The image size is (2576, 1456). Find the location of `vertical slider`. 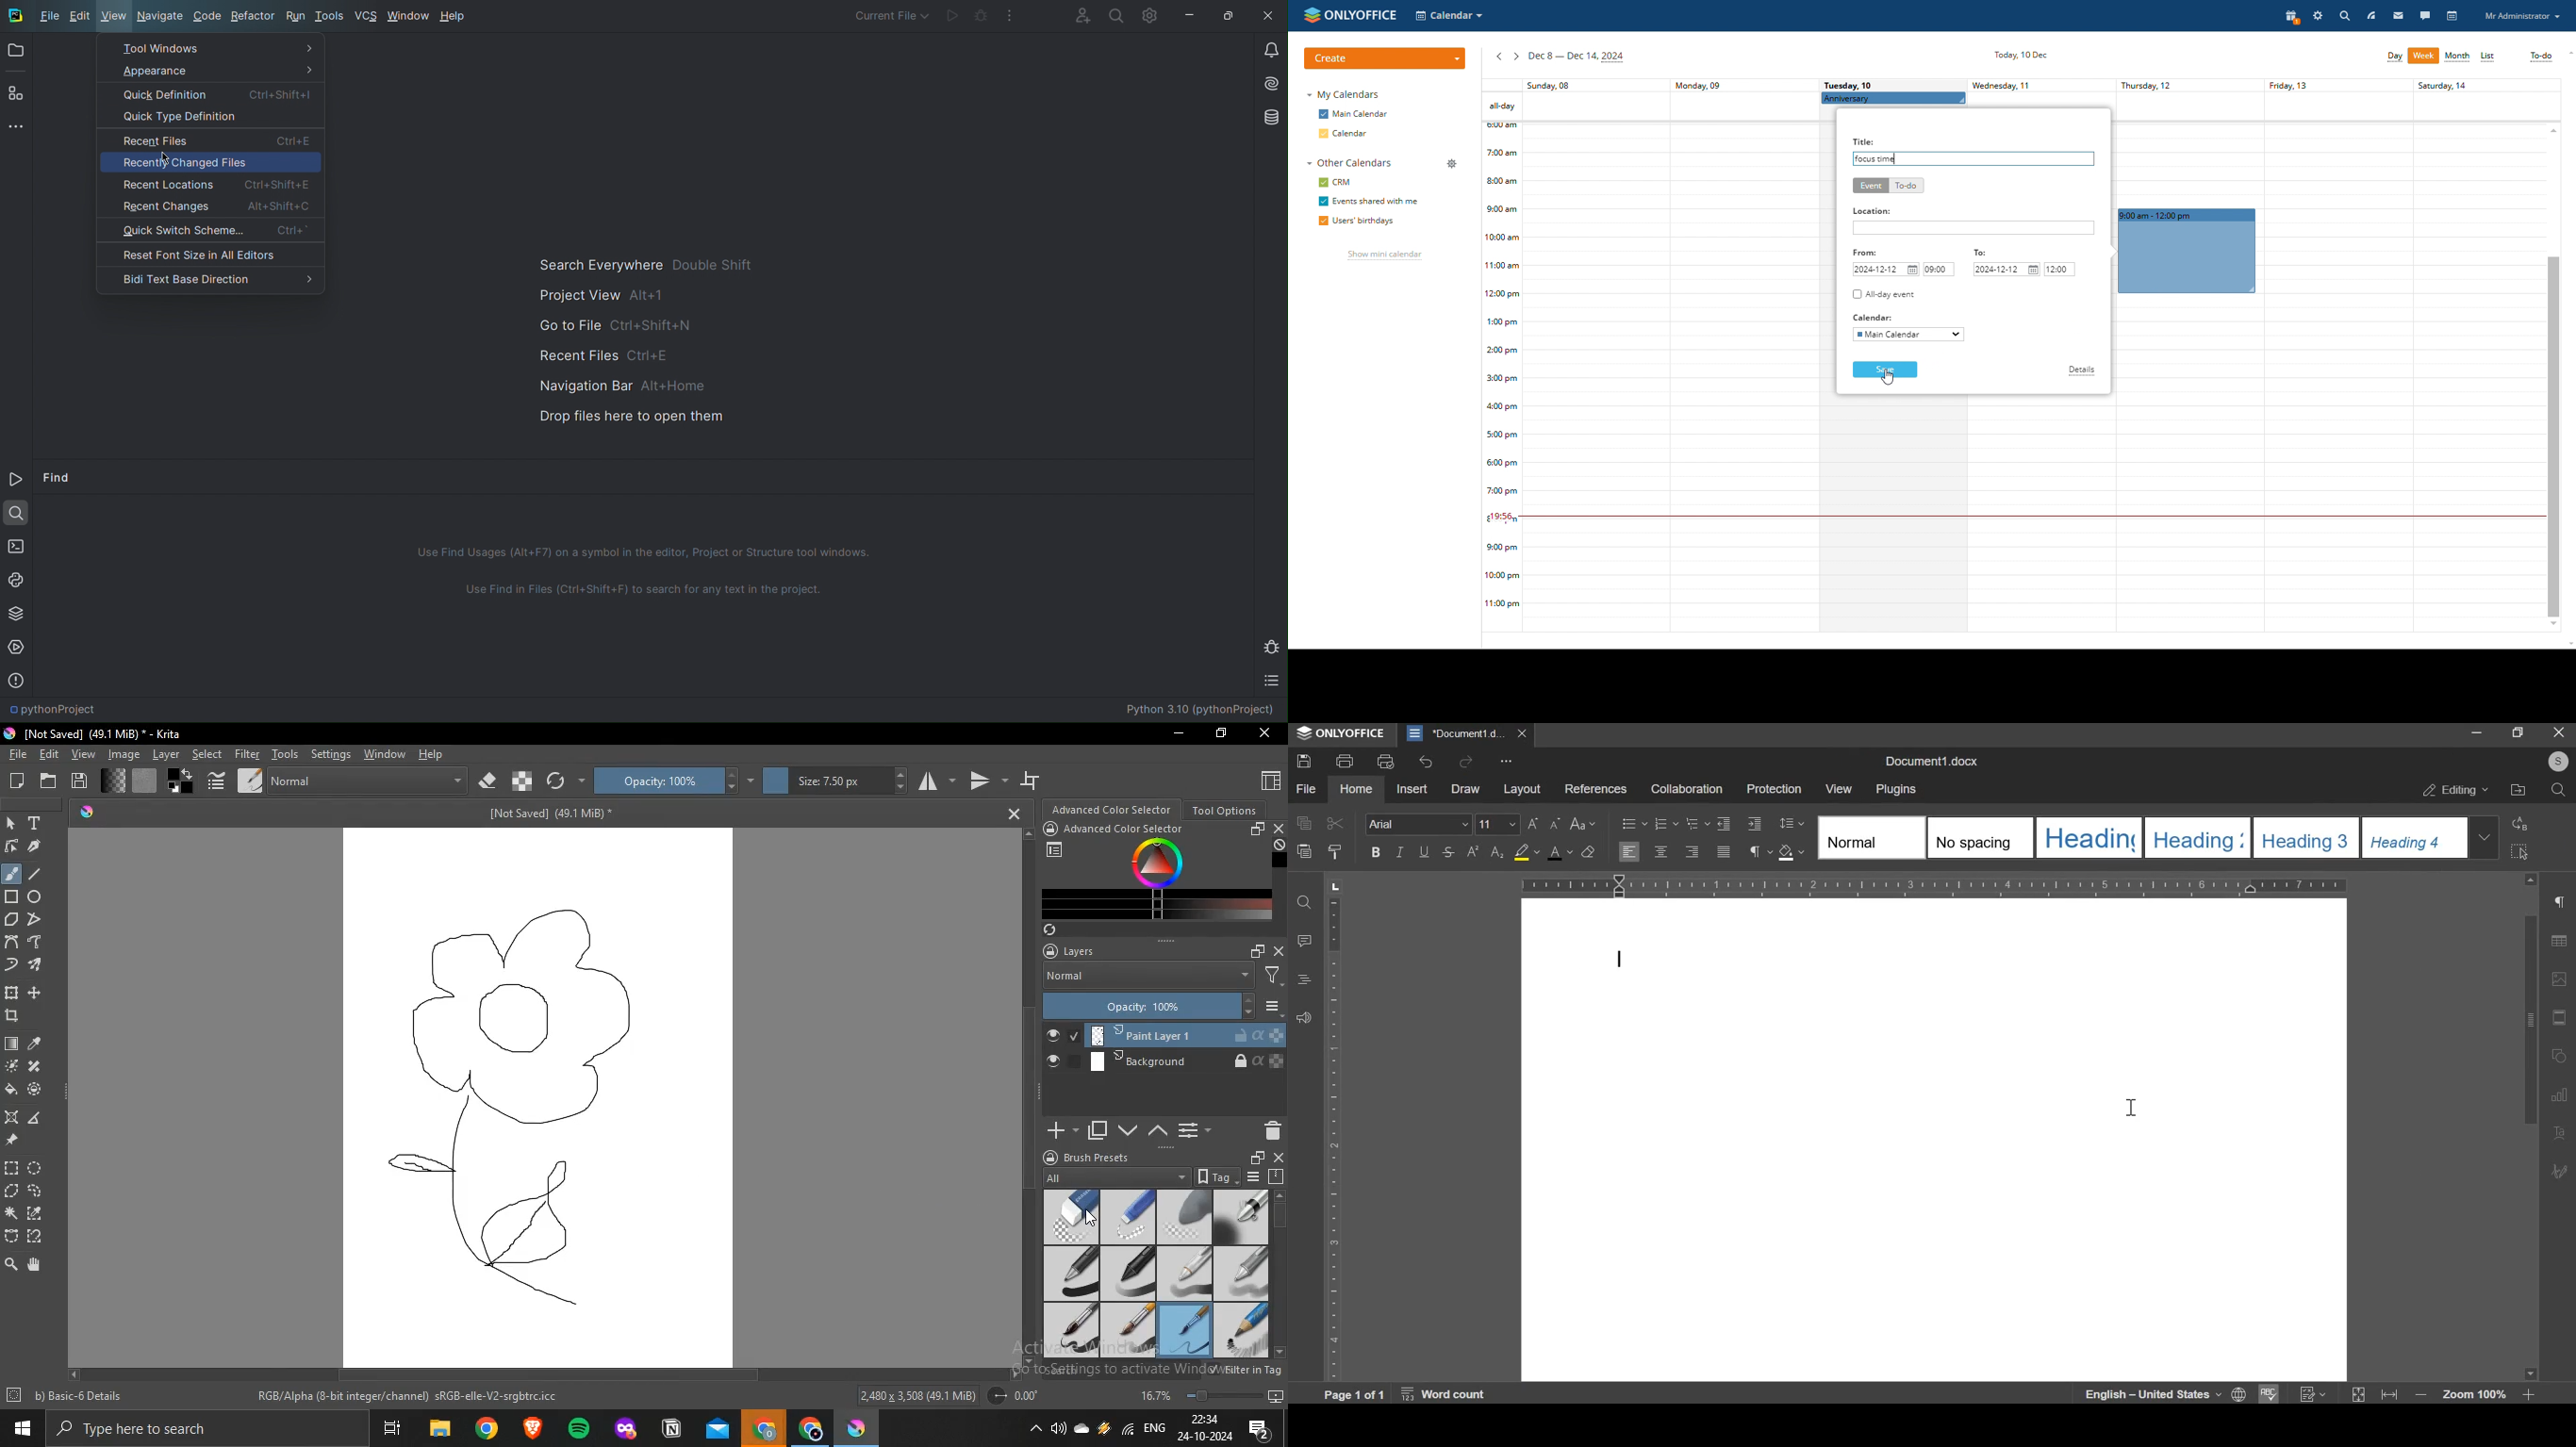

vertical slider is located at coordinates (2531, 1123).